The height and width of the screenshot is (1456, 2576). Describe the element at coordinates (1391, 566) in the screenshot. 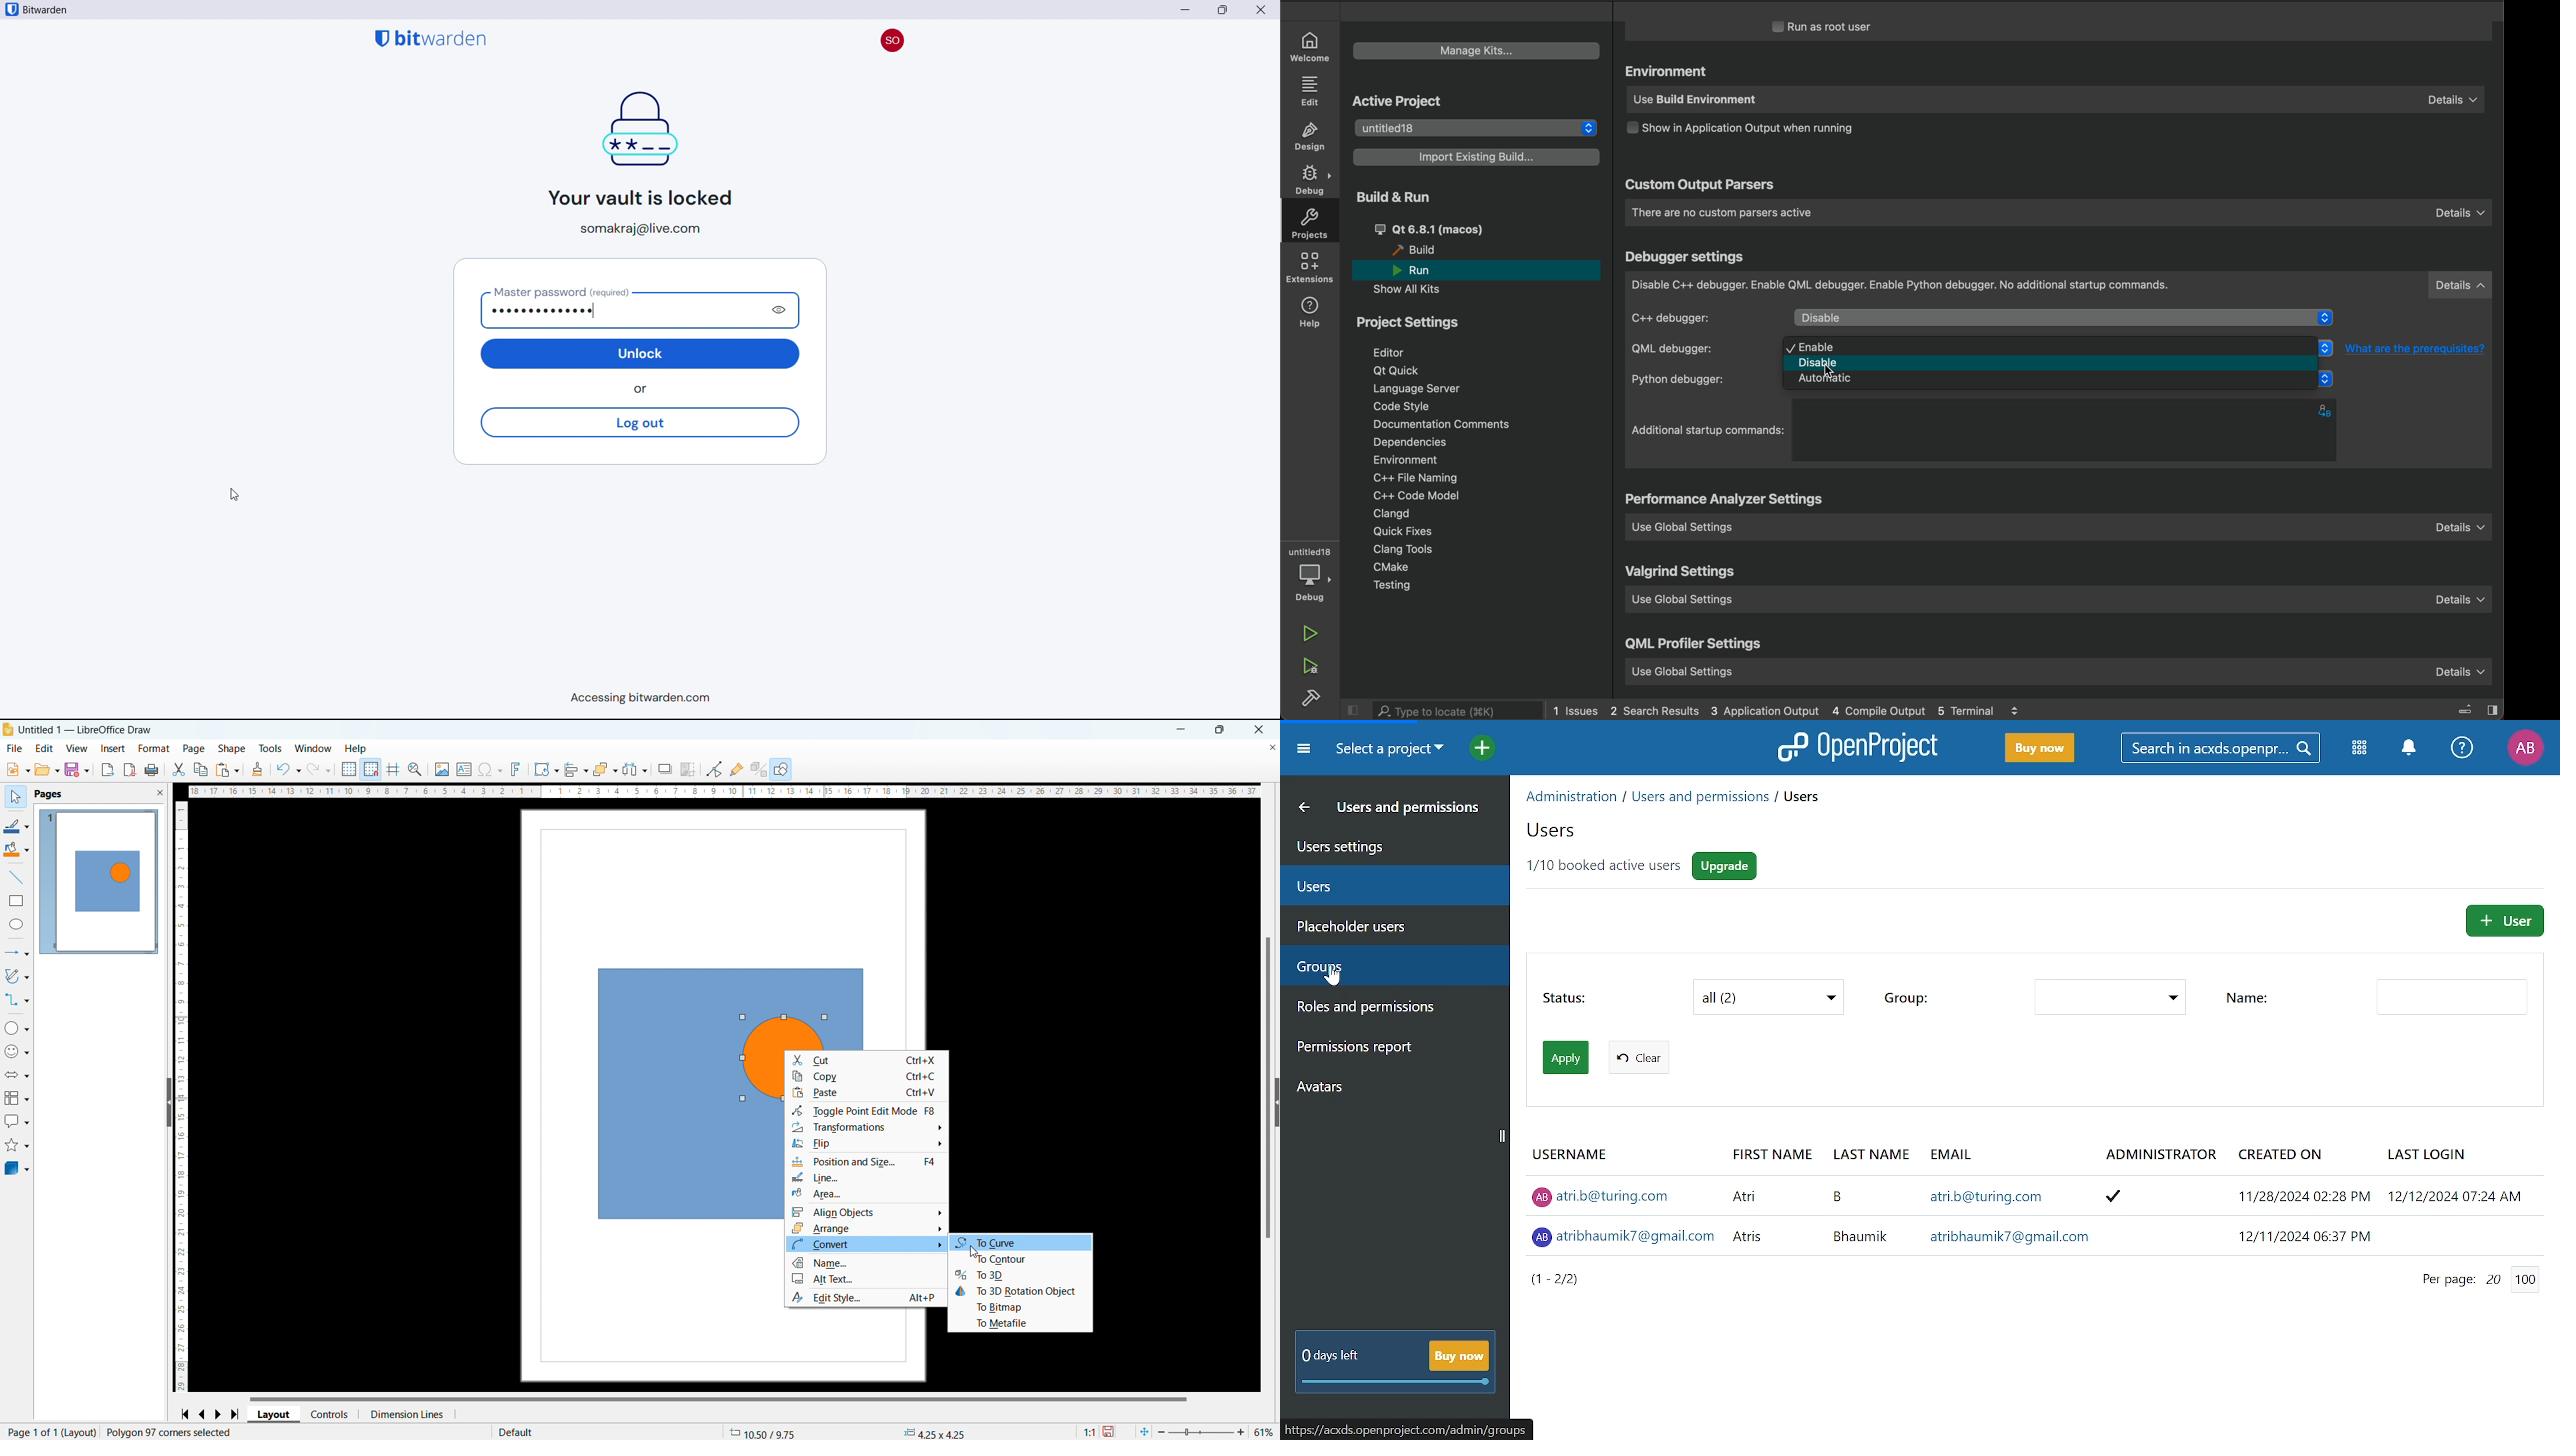

I see `cmake` at that location.